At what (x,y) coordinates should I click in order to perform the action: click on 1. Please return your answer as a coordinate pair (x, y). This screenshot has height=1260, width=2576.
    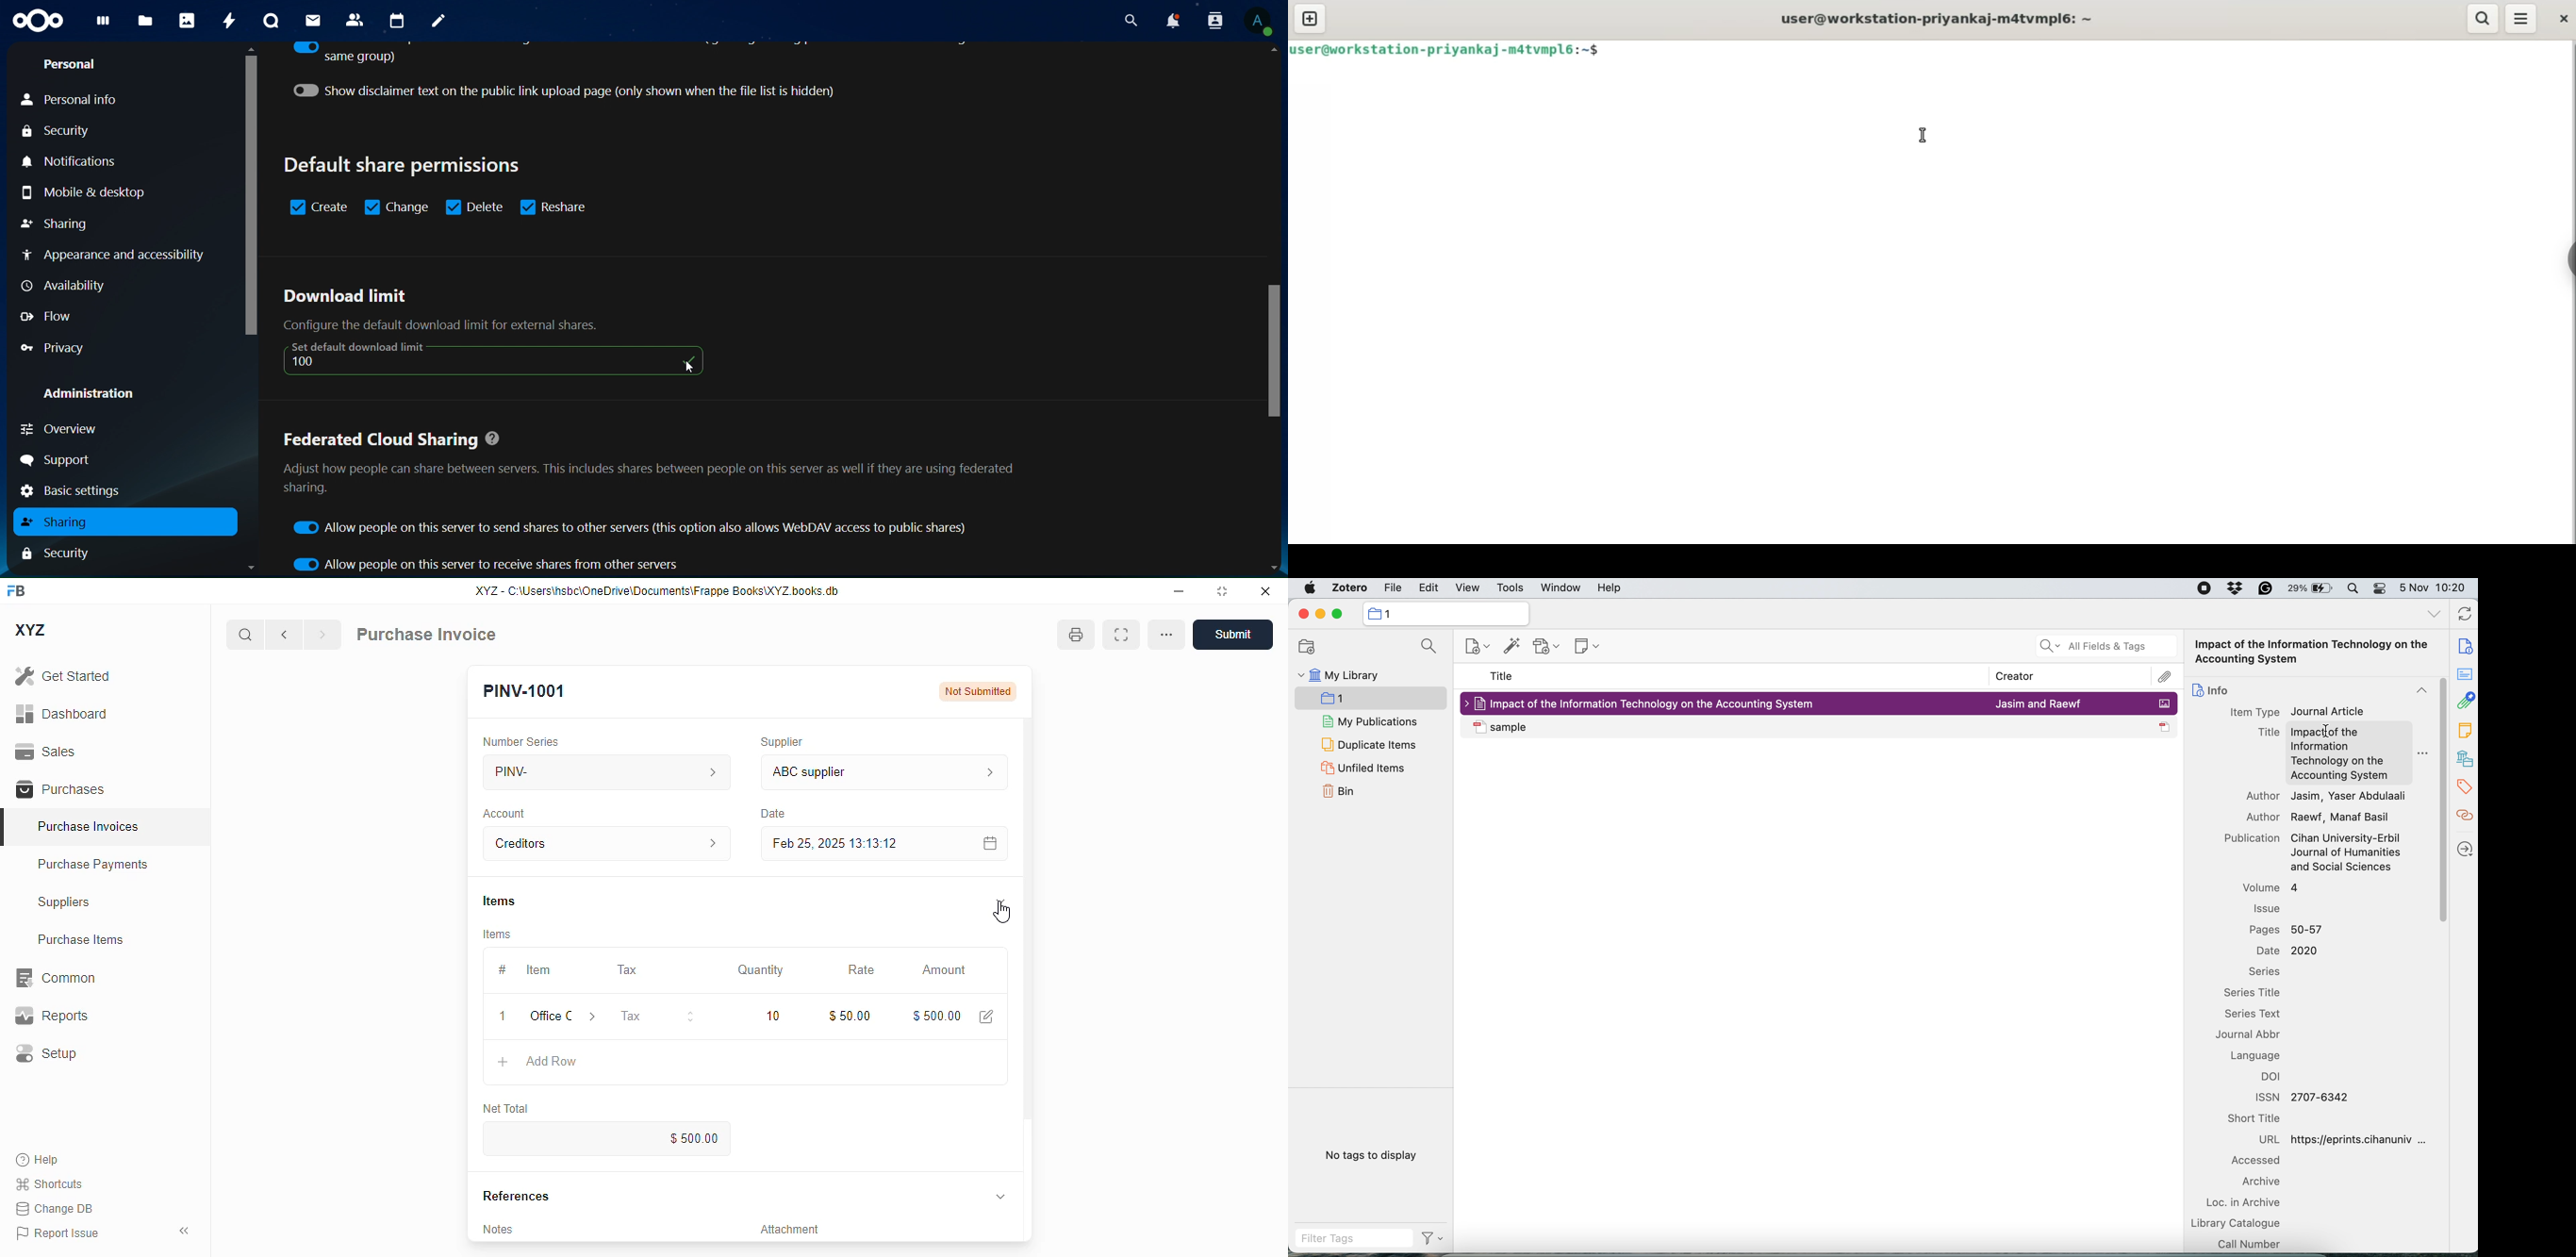
    Looking at the image, I should click on (504, 1016).